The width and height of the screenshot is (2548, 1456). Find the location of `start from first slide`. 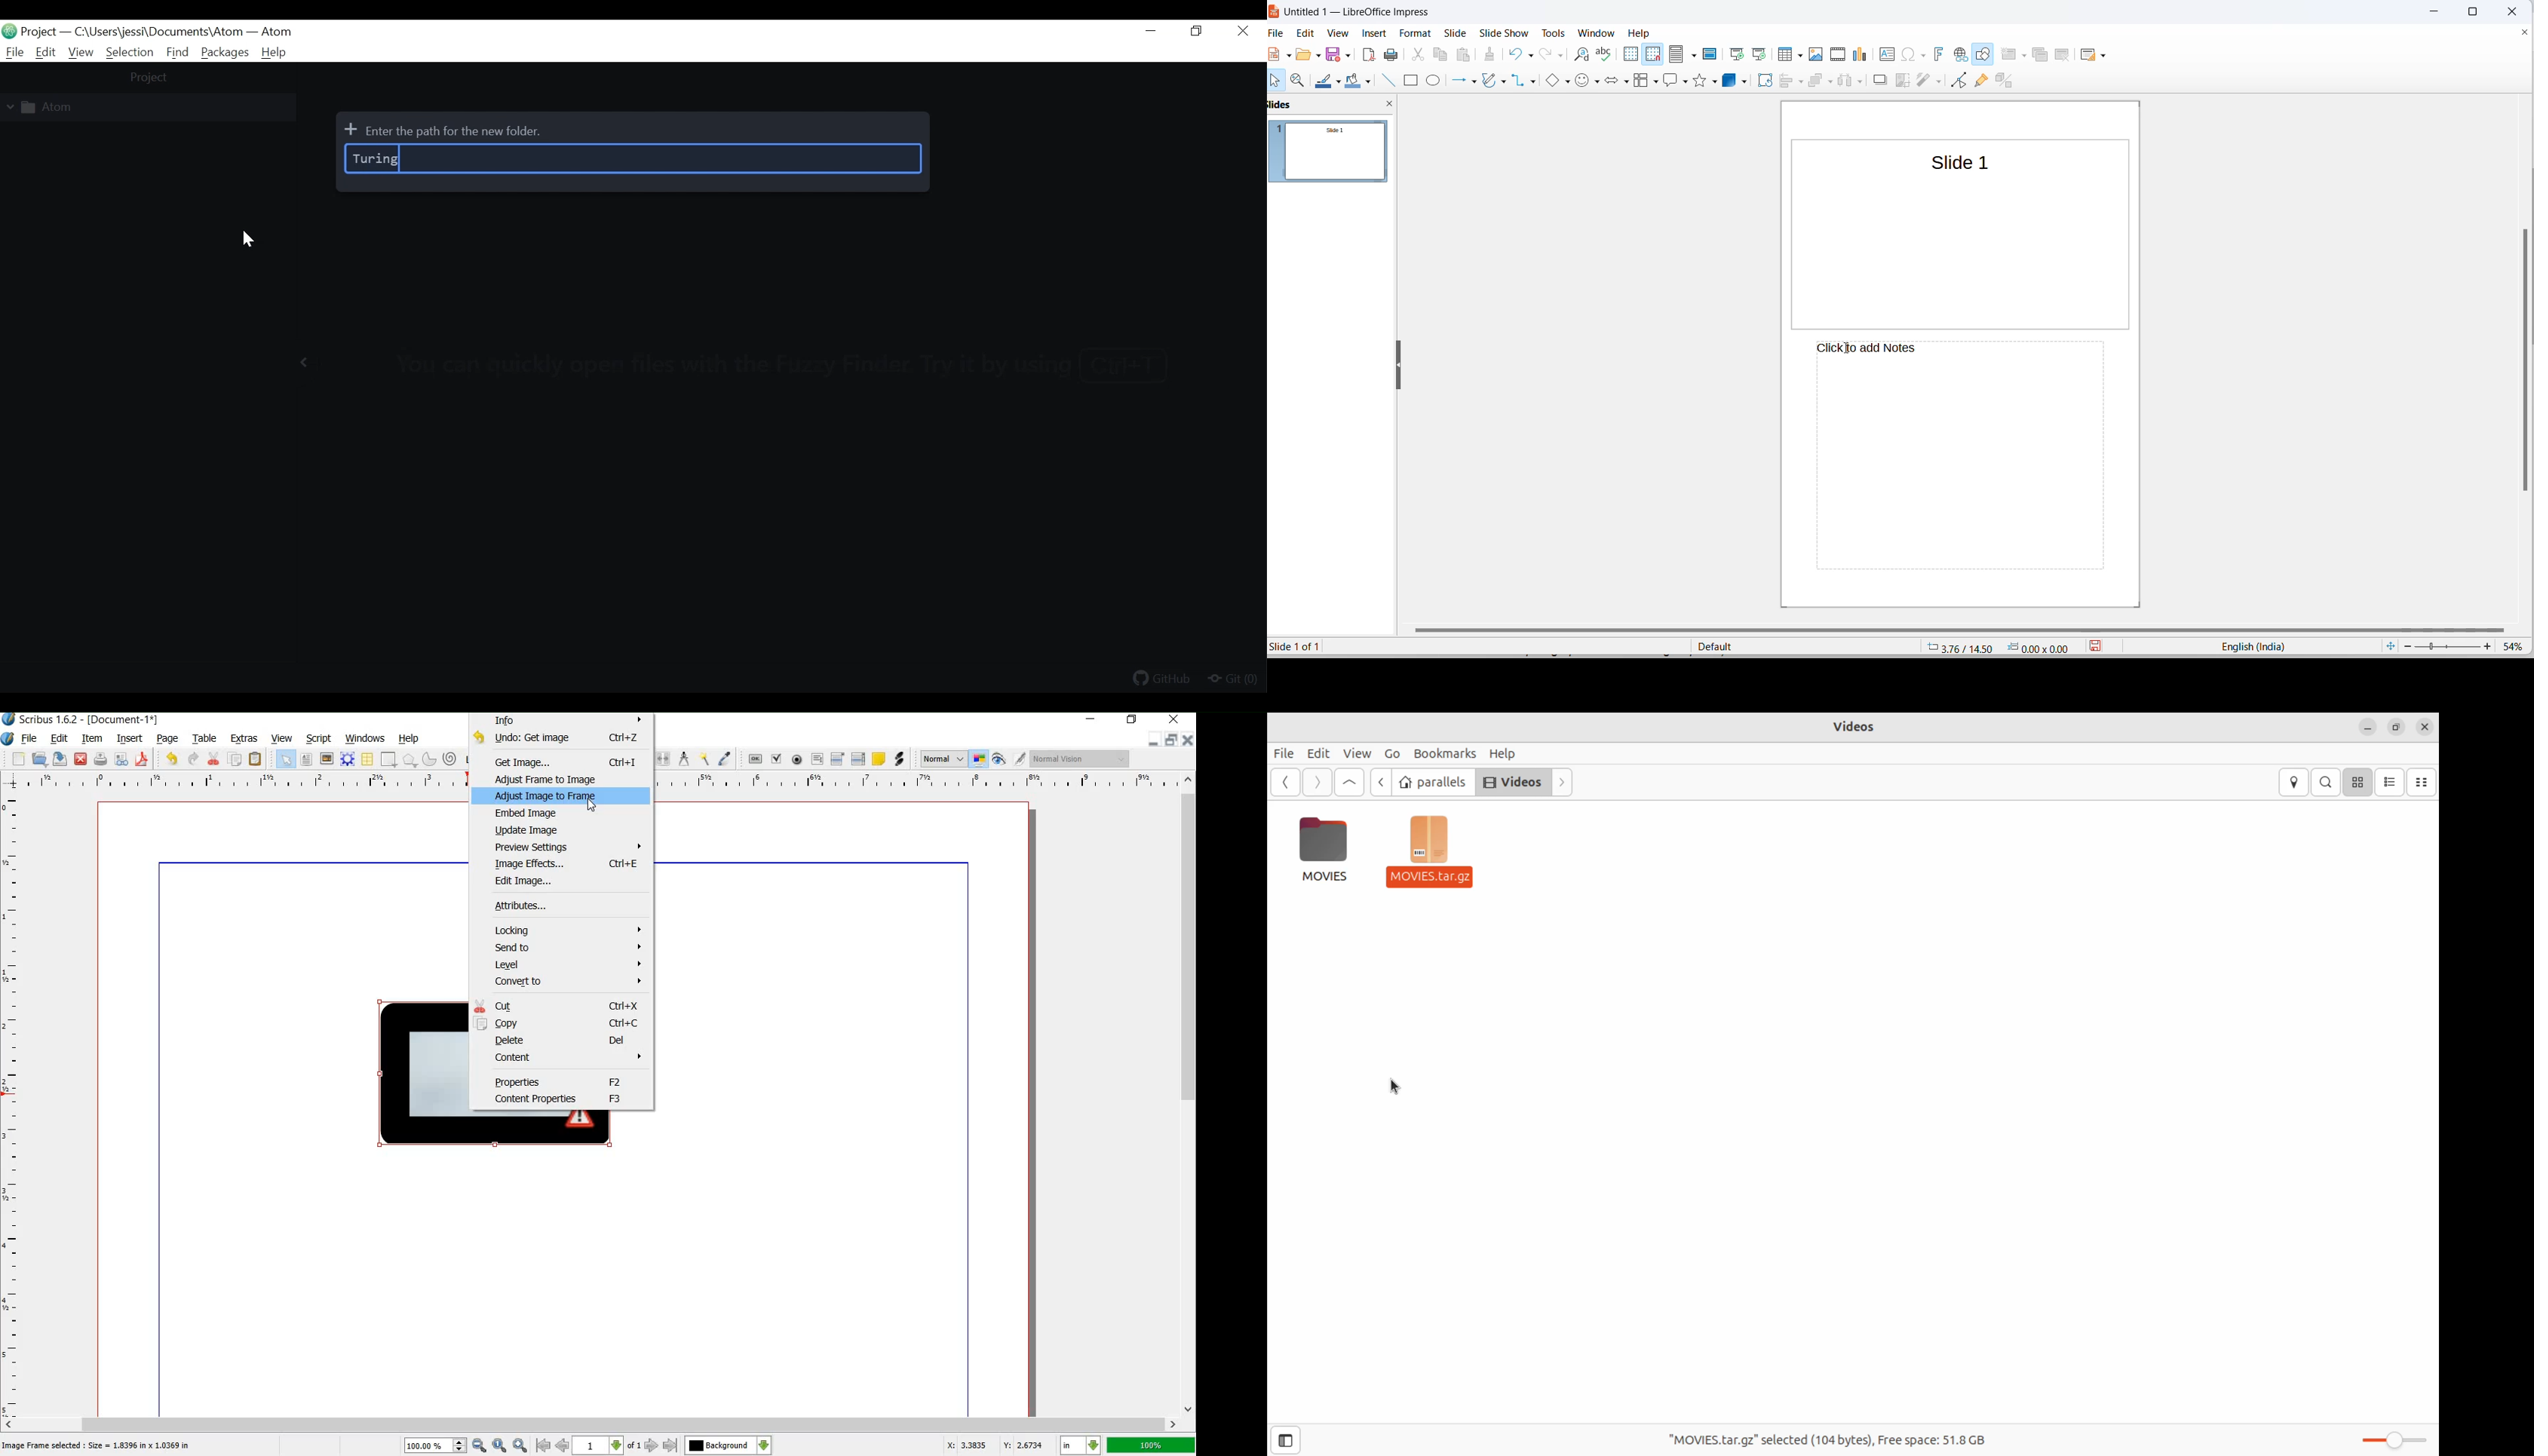

start from first slide is located at coordinates (1737, 53).